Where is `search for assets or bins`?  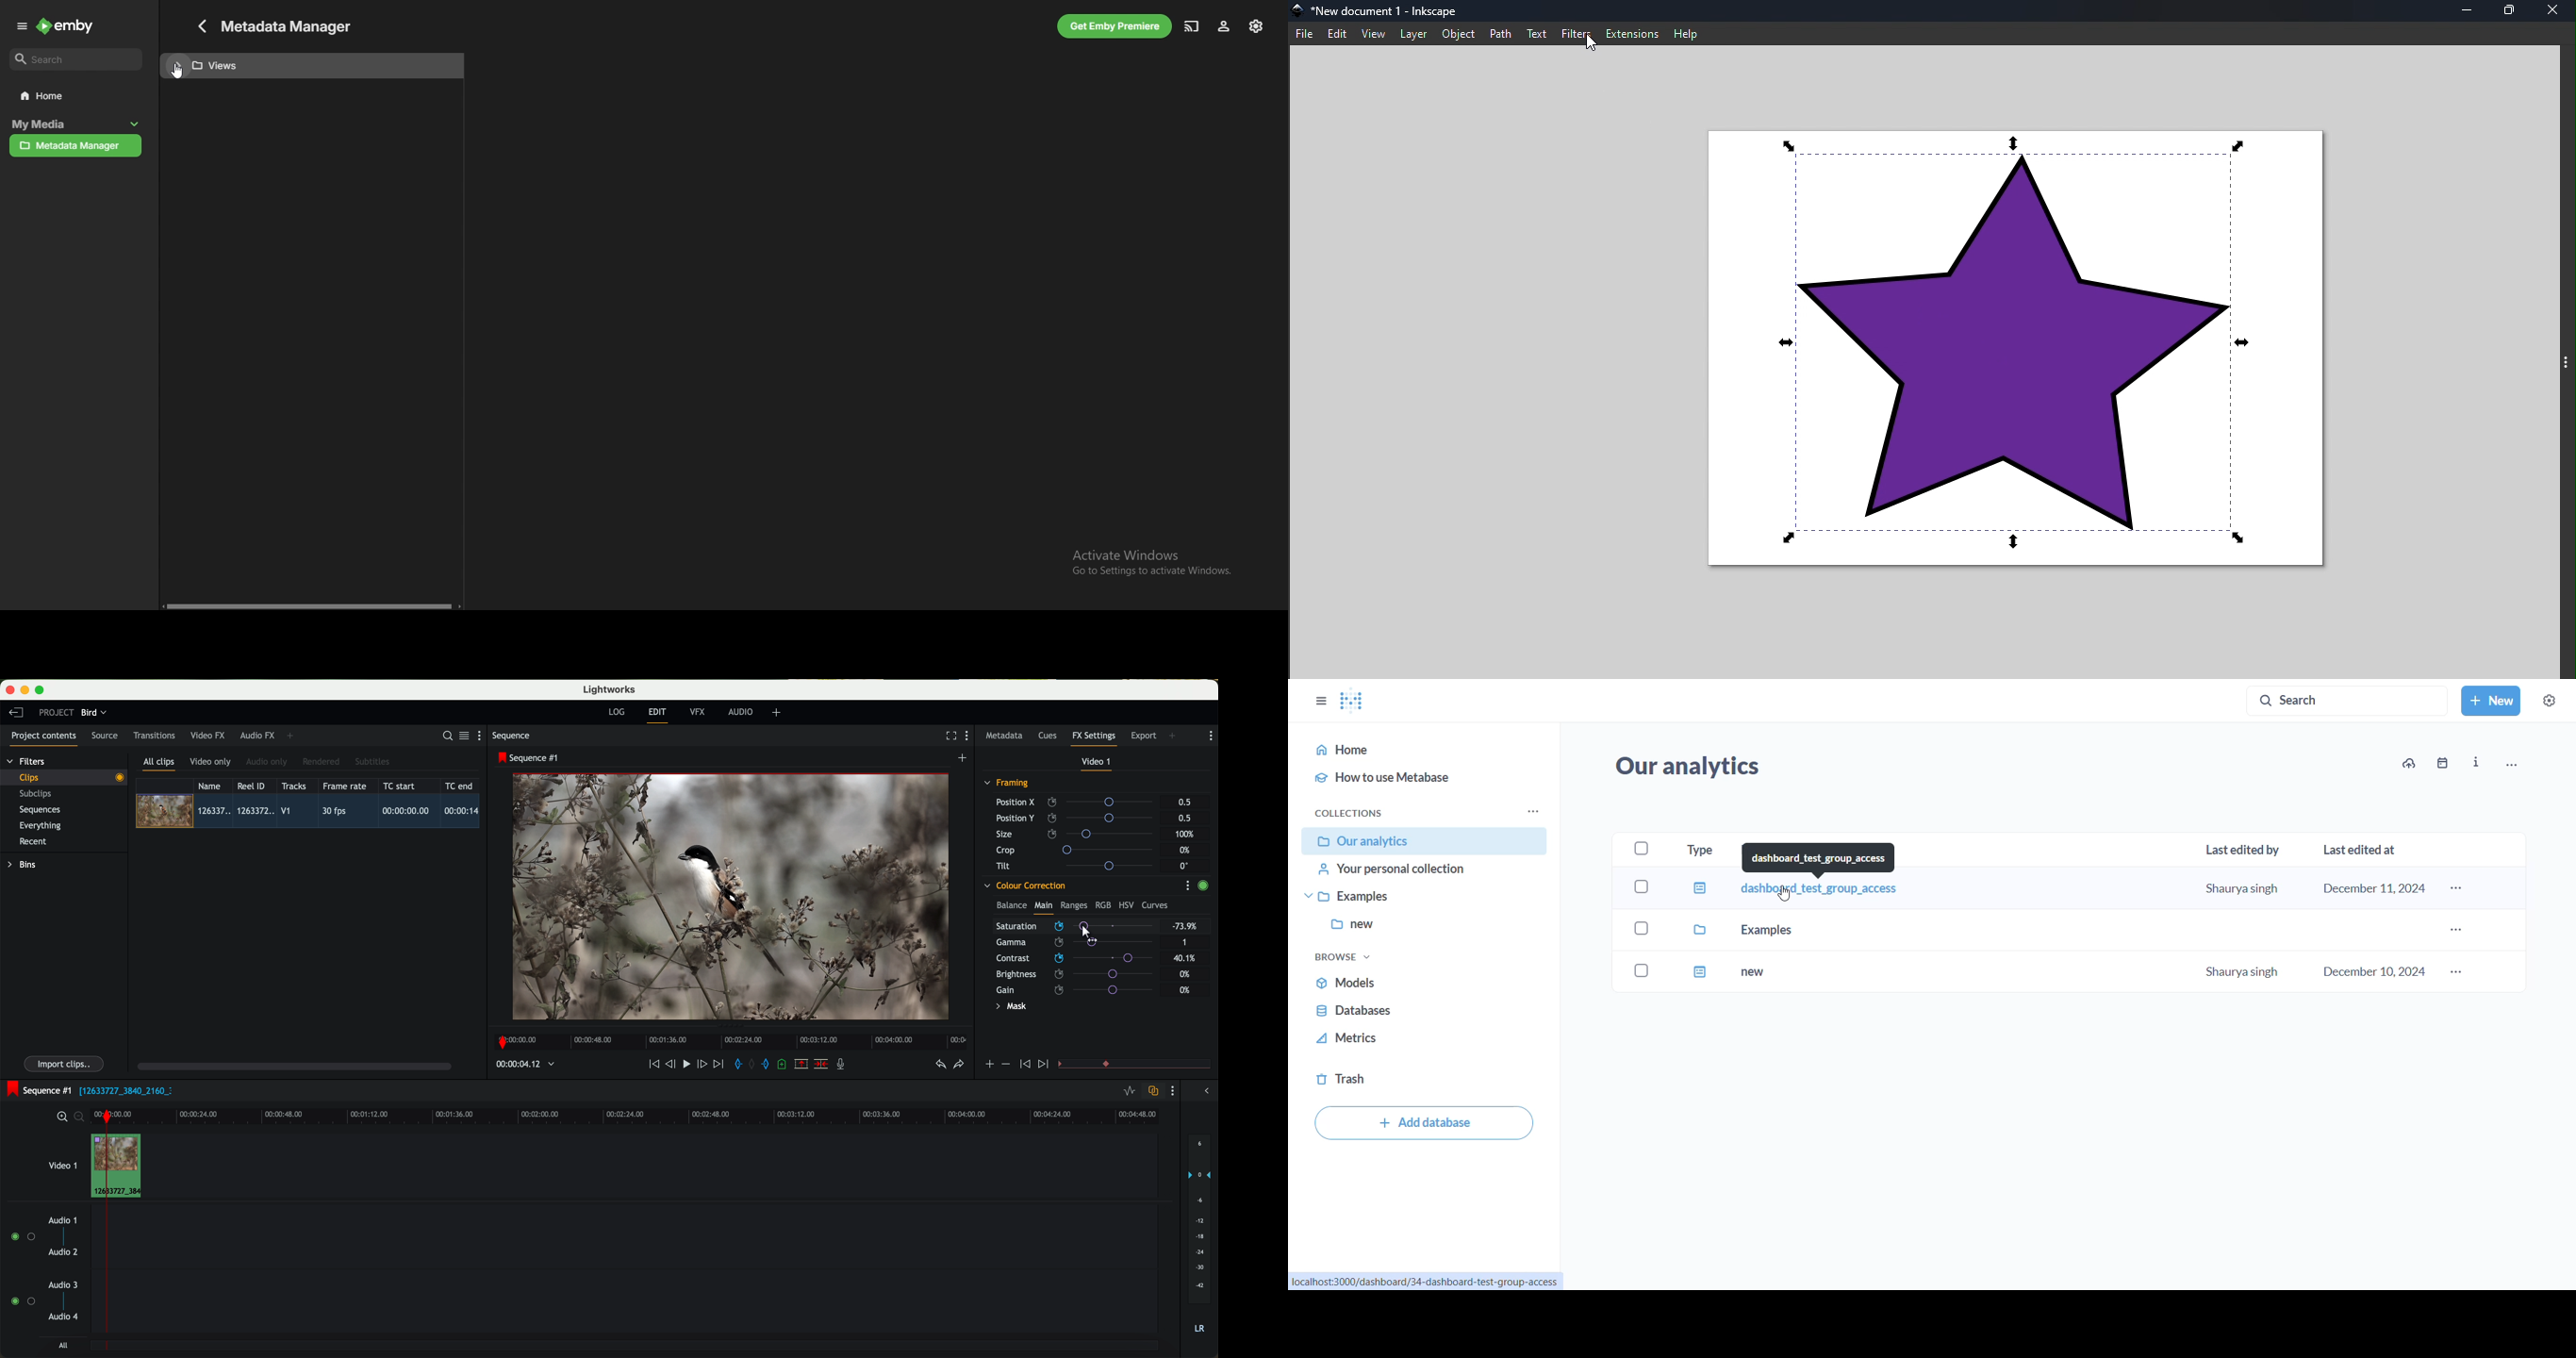 search for assets or bins is located at coordinates (444, 736).